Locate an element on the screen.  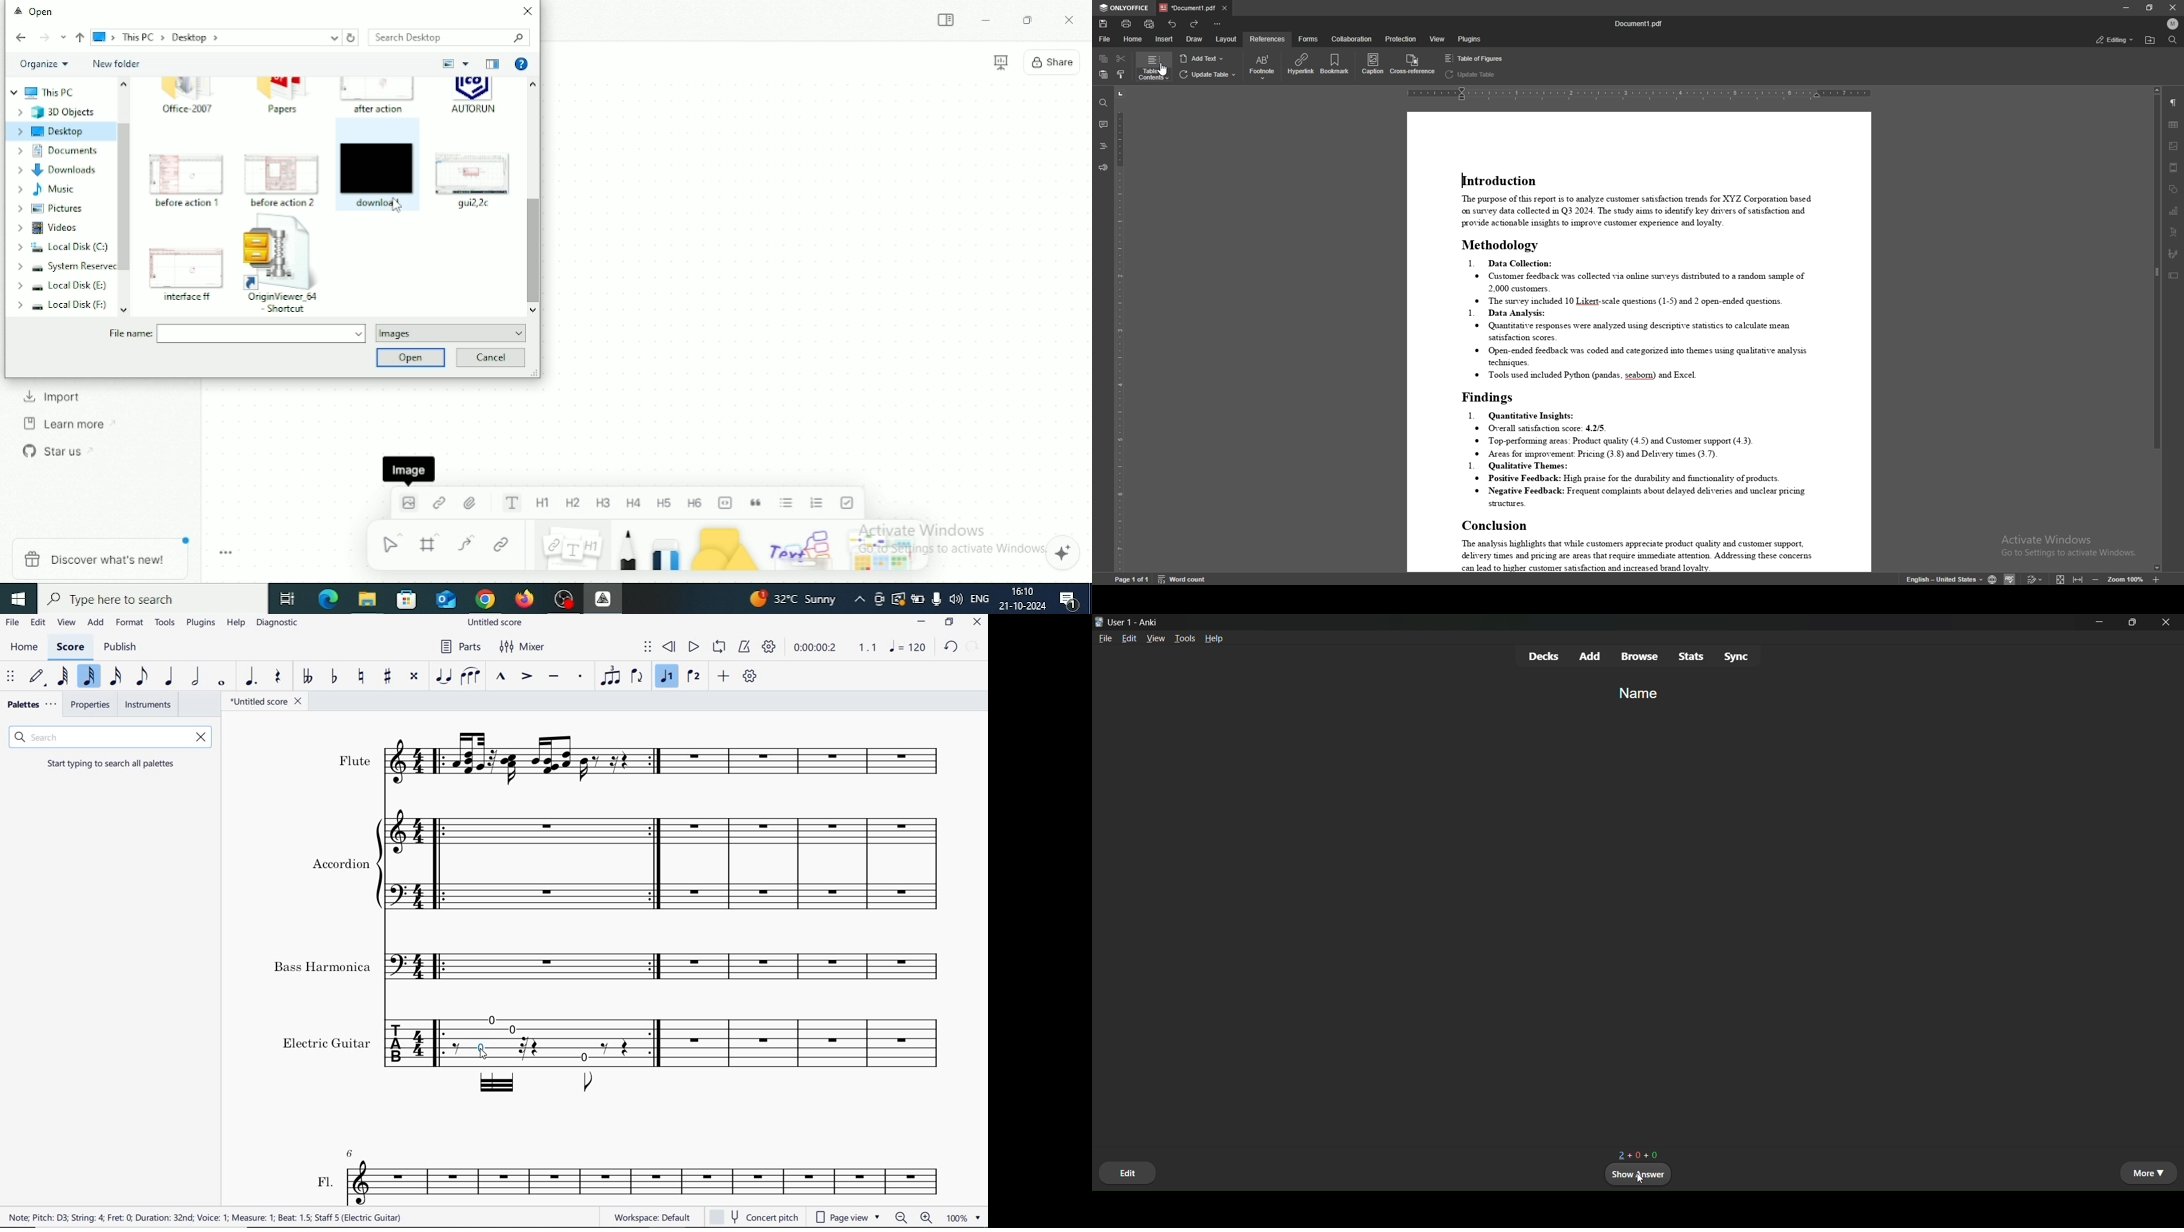
64th note is located at coordinates (63, 677).